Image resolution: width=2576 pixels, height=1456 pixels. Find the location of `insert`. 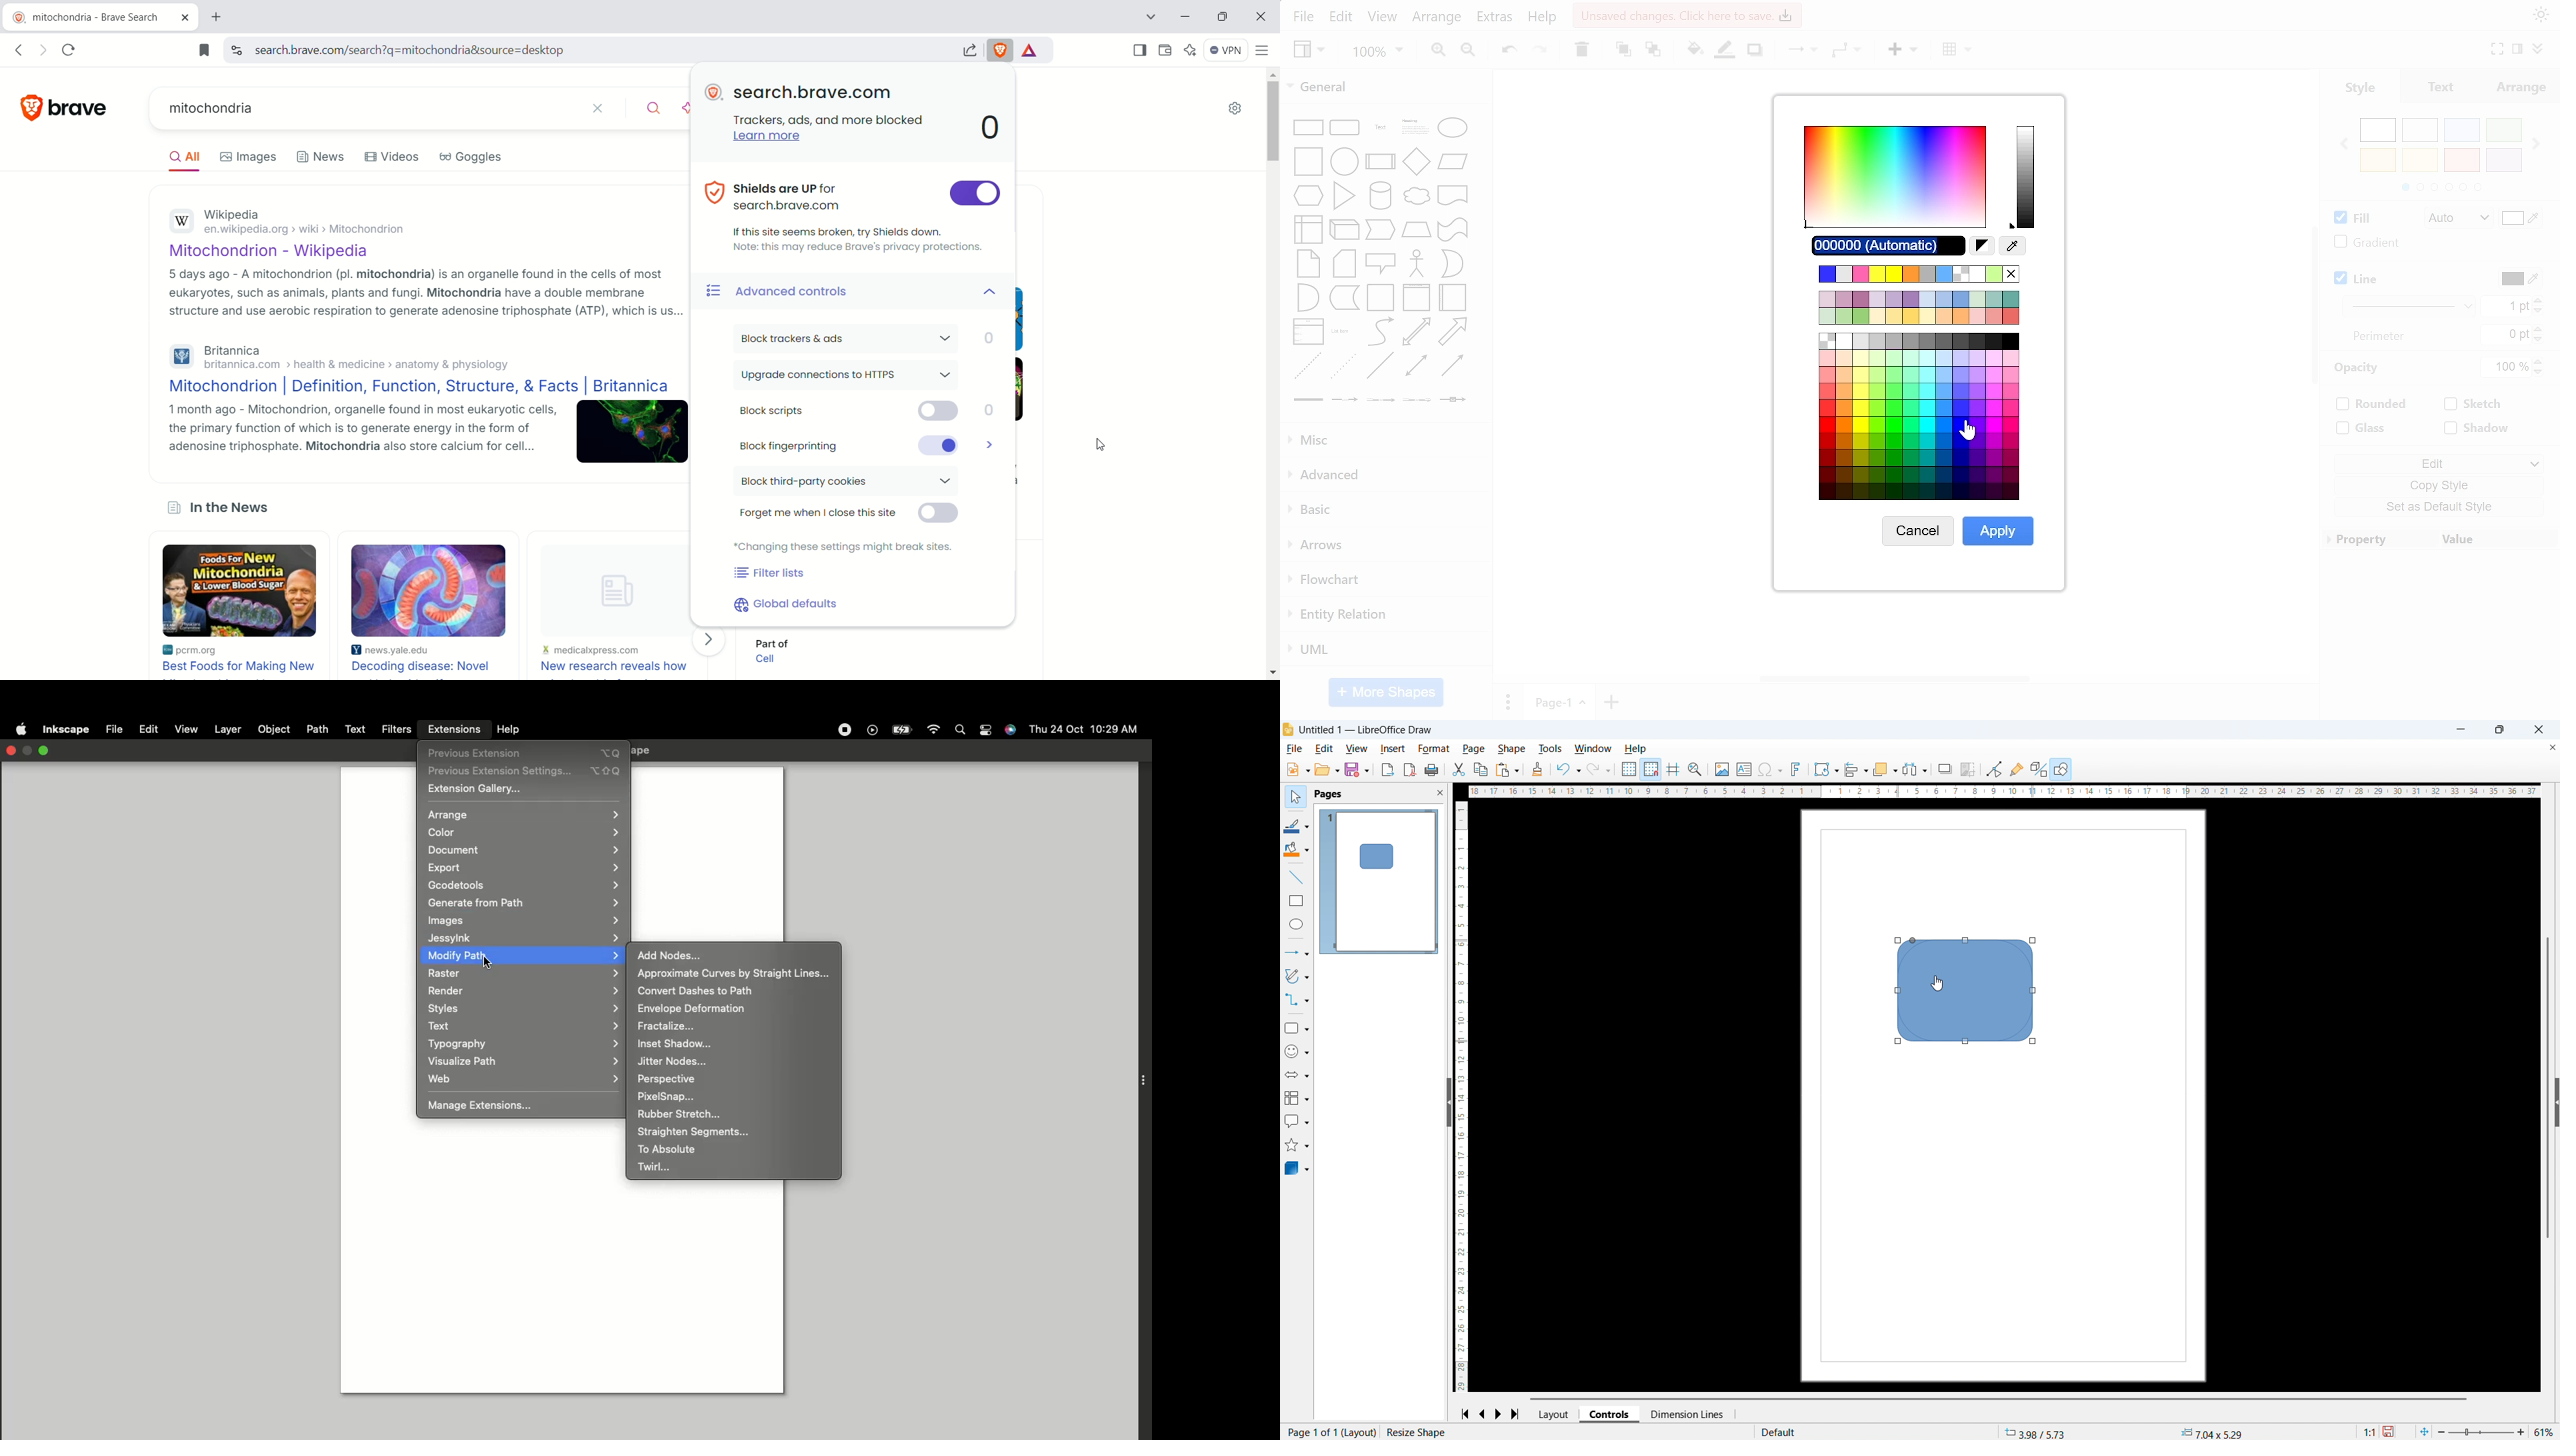

insert is located at coordinates (1902, 52).